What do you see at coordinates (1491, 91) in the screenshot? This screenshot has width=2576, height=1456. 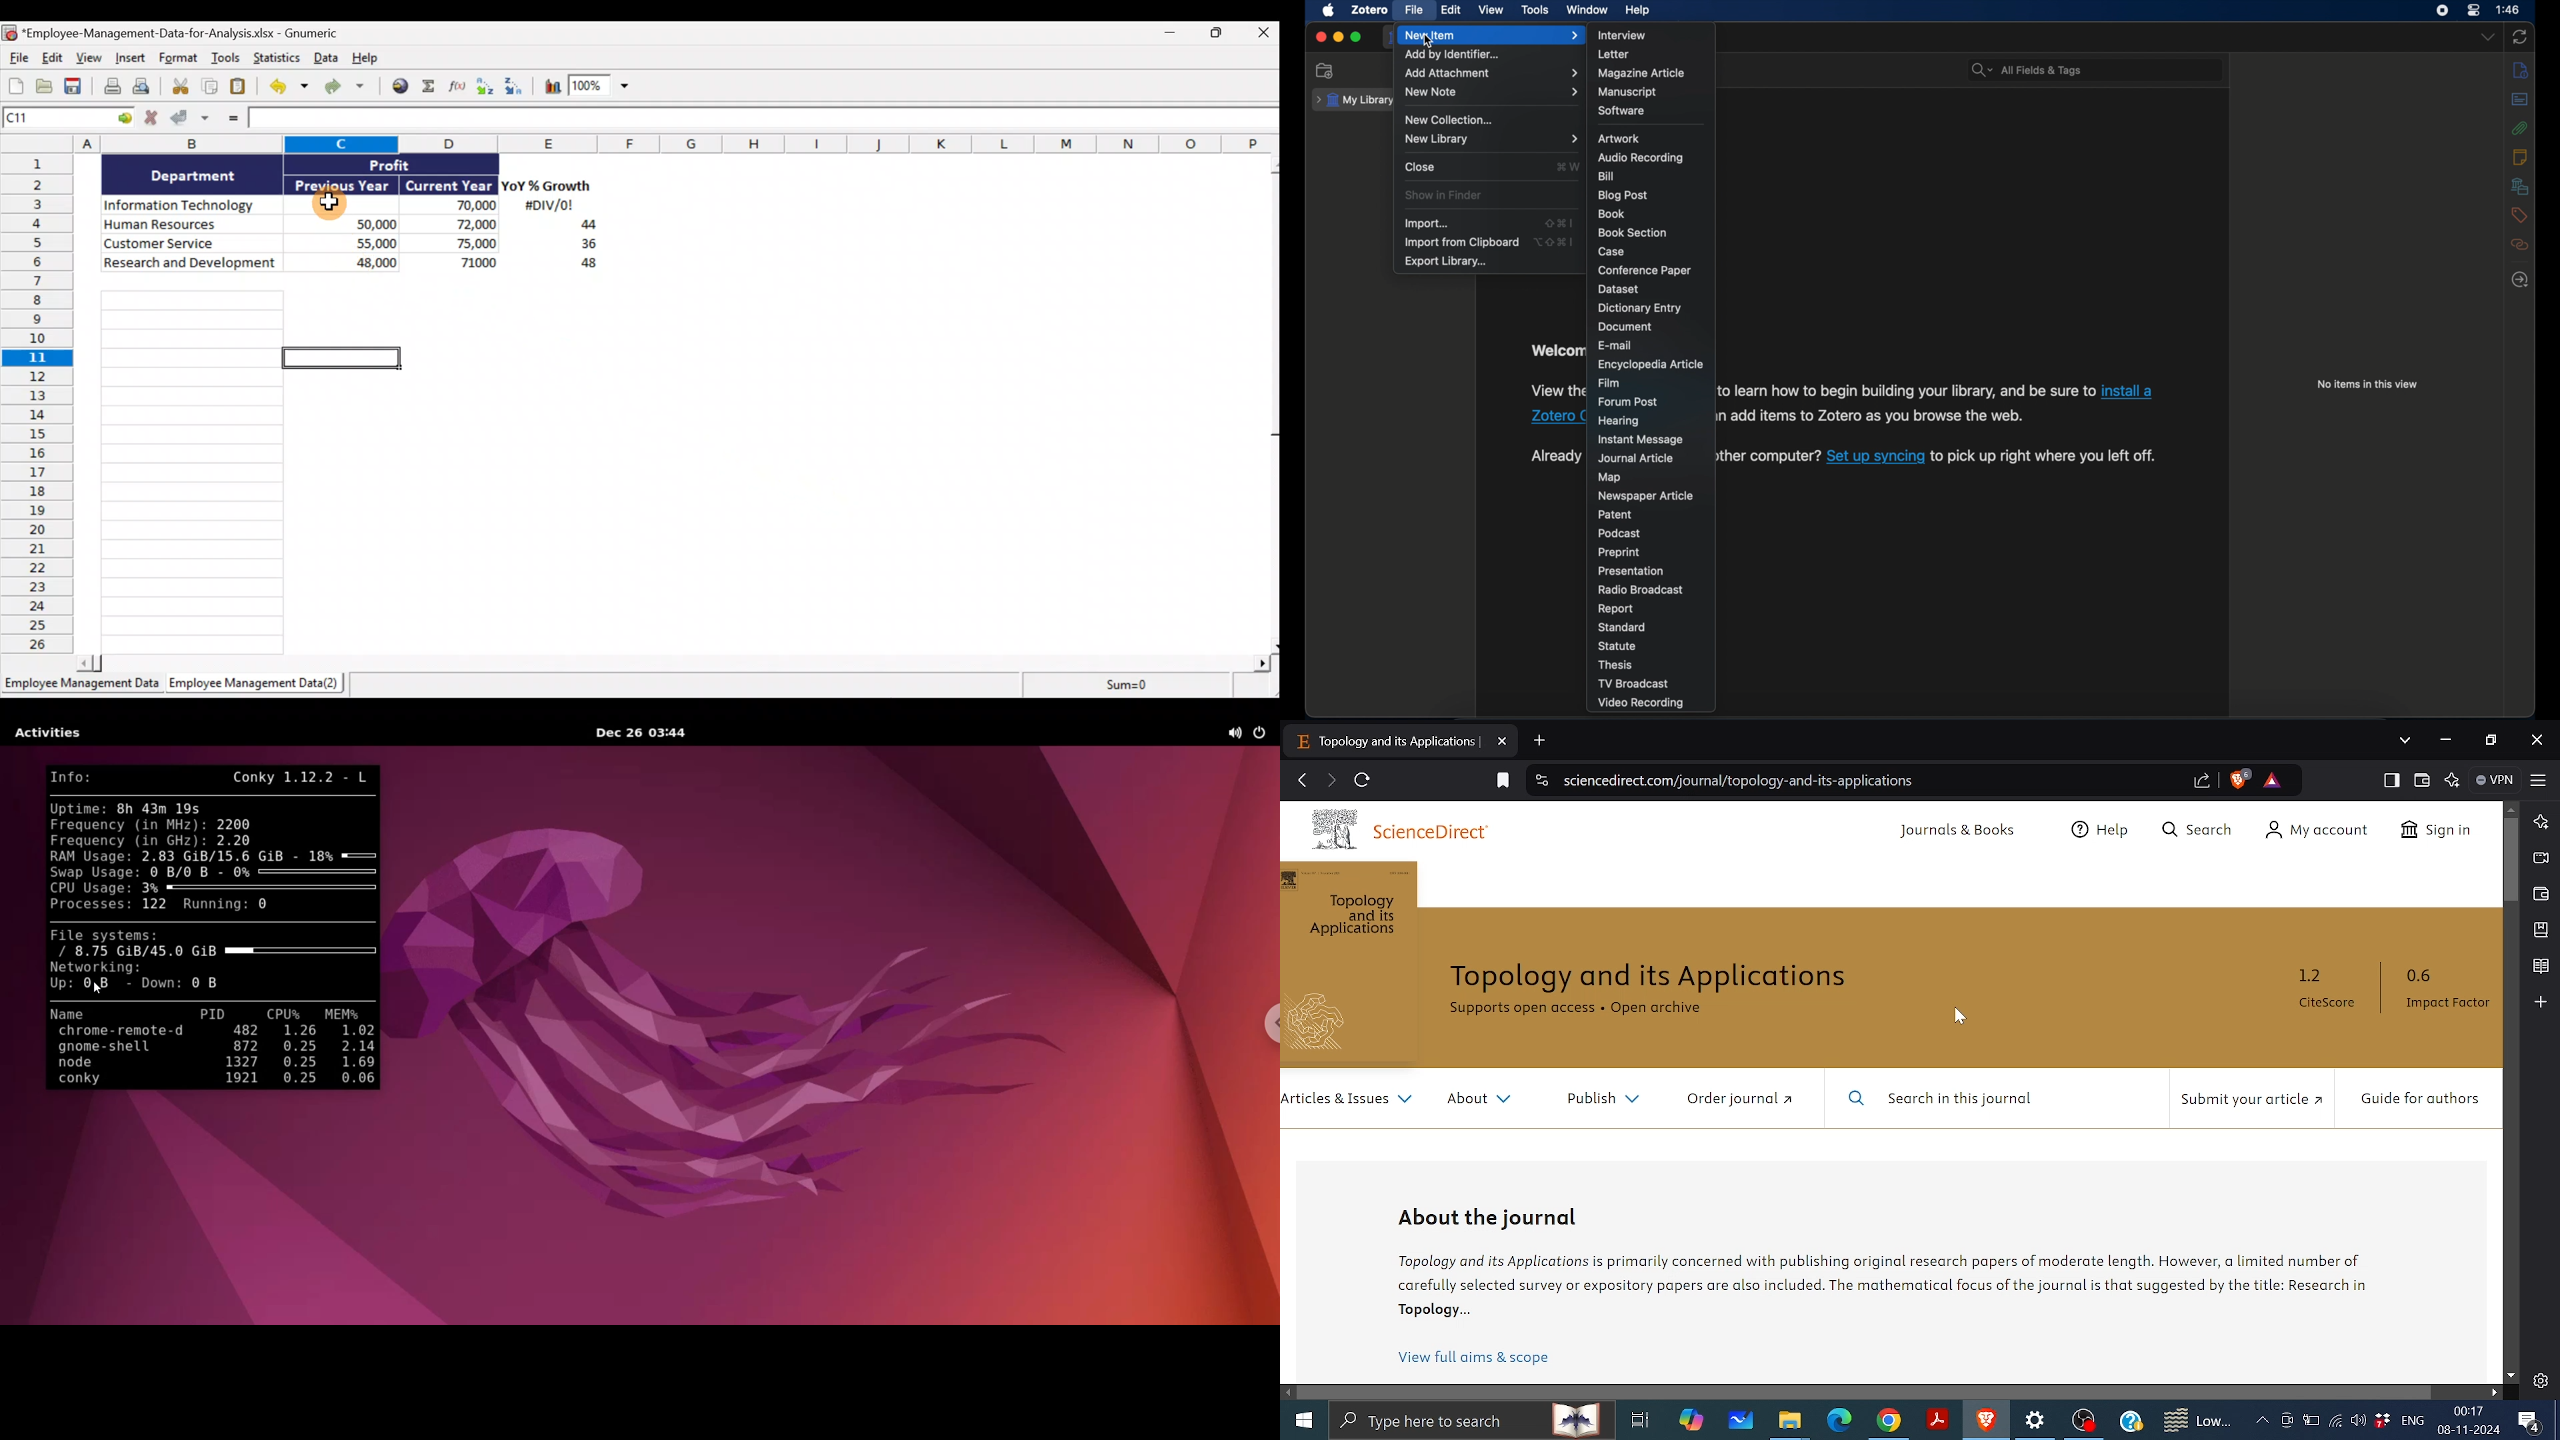 I see `new note` at bounding box center [1491, 91].